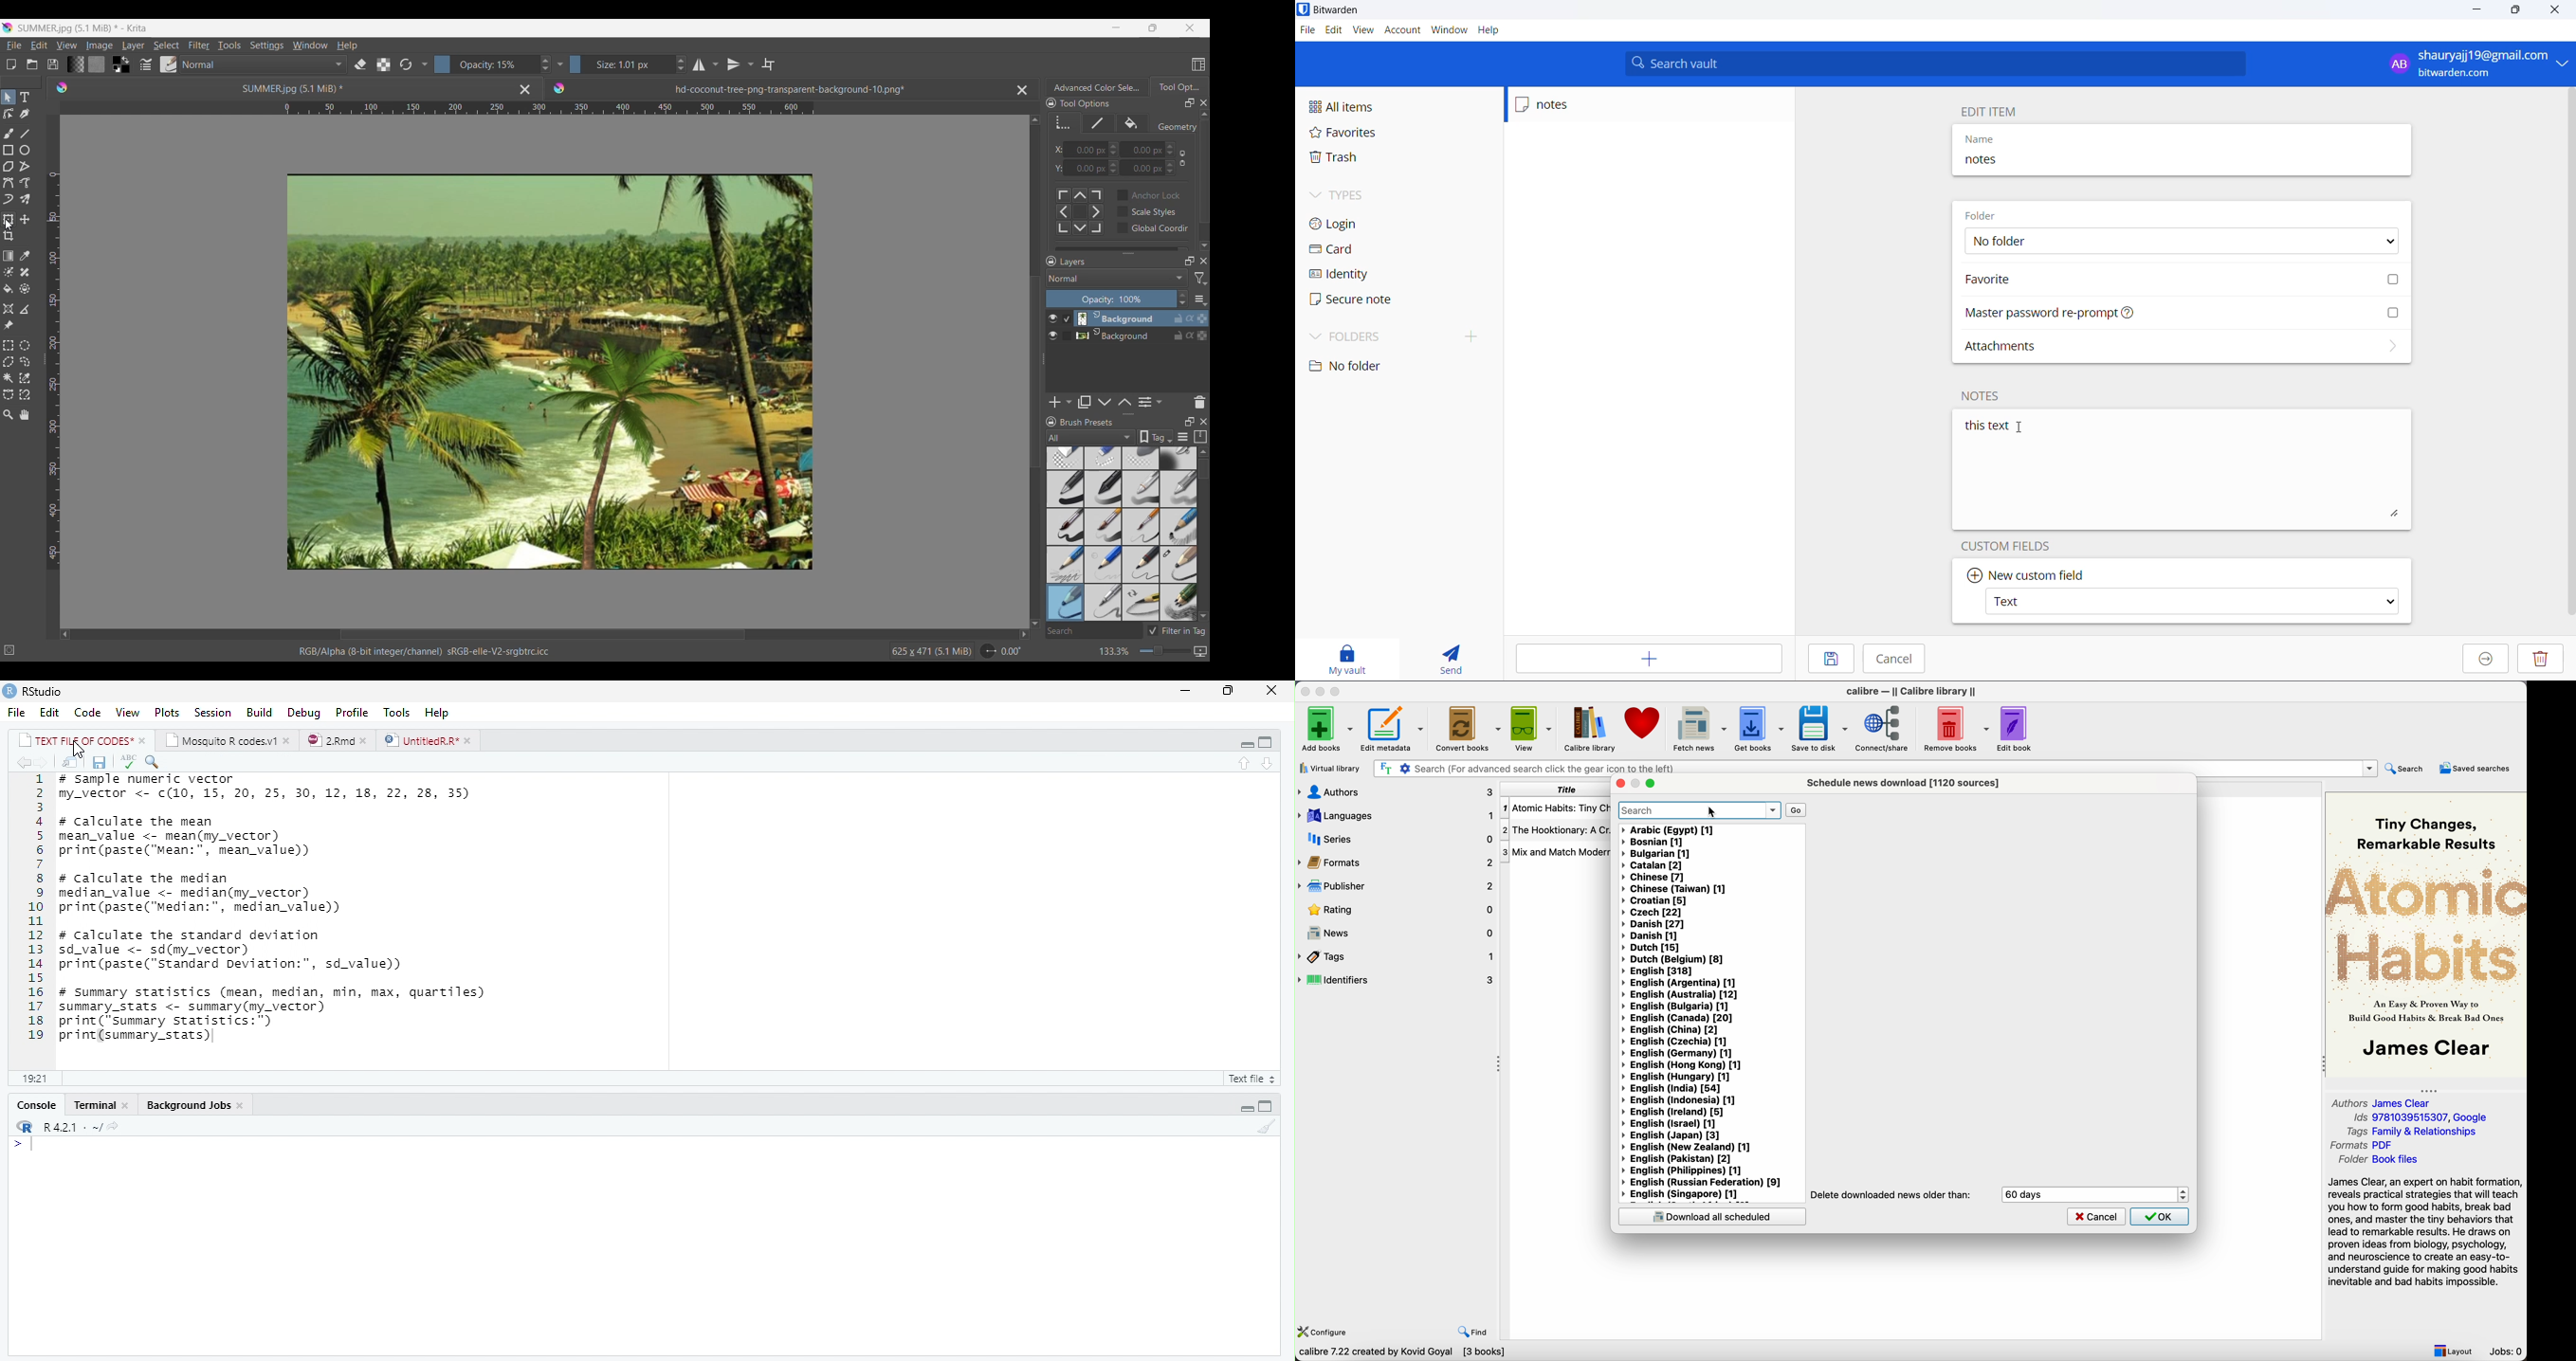  I want to click on Text tool, so click(24, 98).